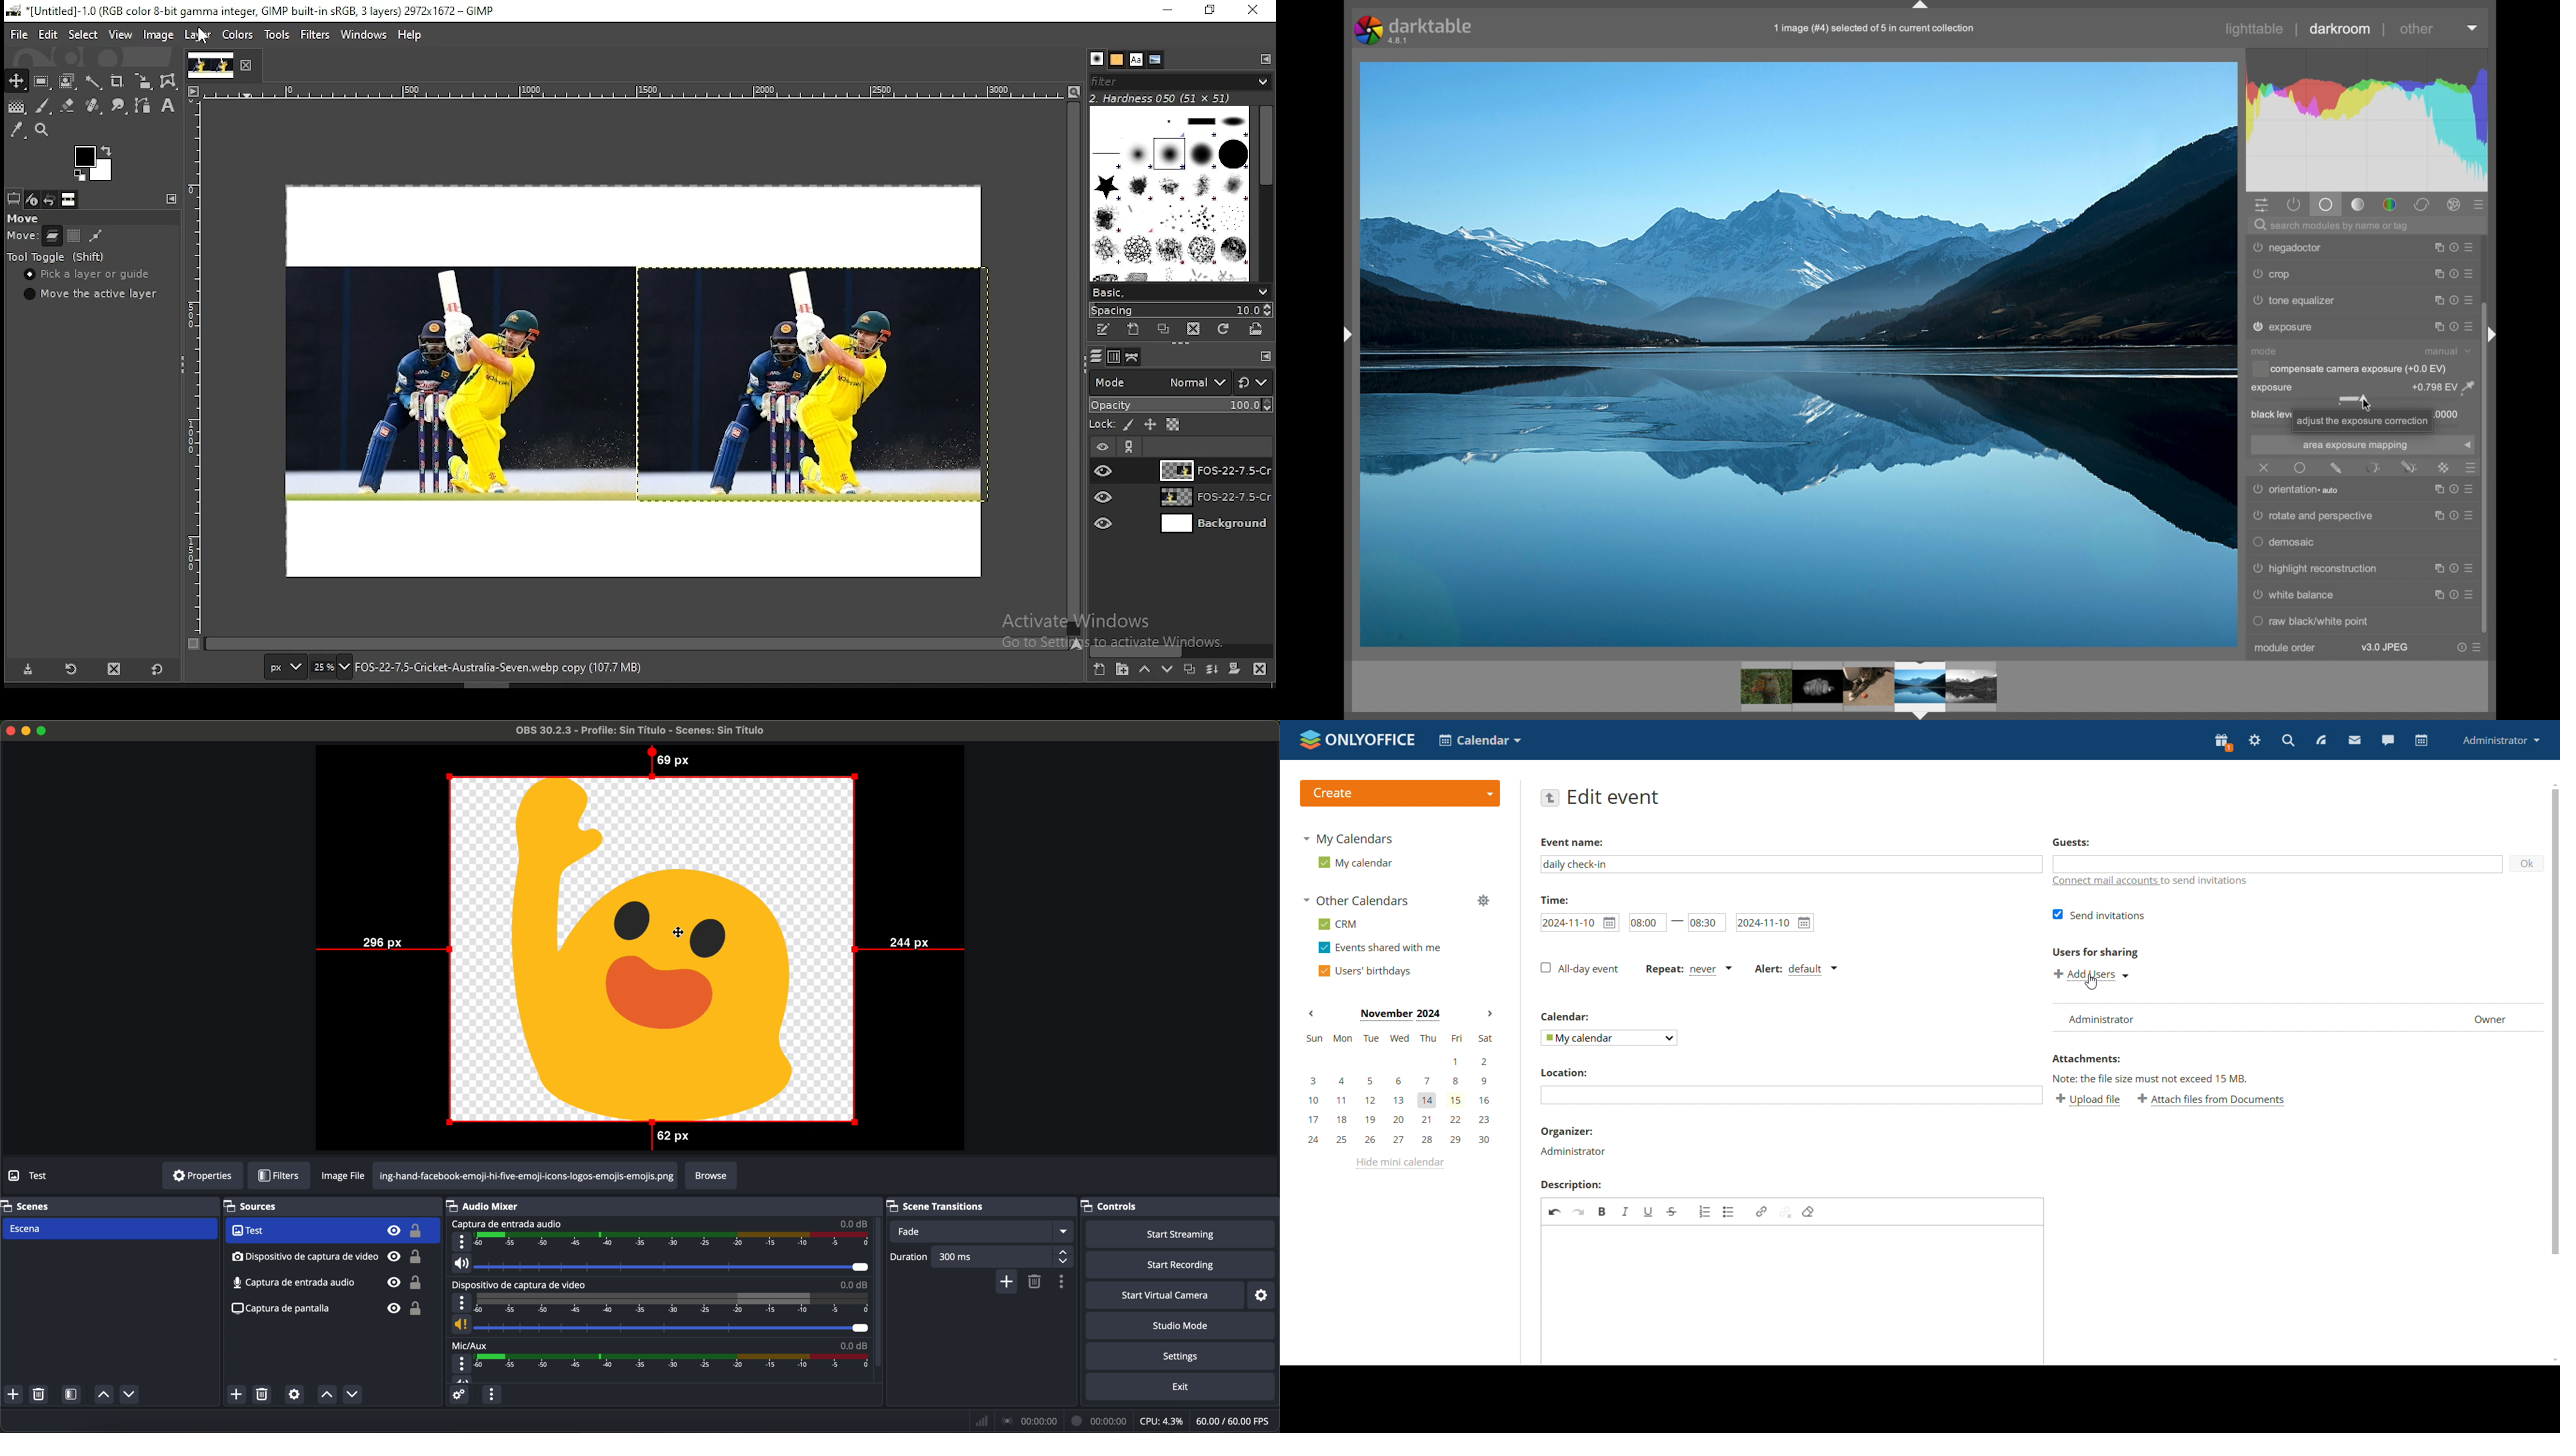 This screenshot has width=2576, height=1456. What do you see at coordinates (1064, 1283) in the screenshot?
I see `transition properties` at bounding box center [1064, 1283].